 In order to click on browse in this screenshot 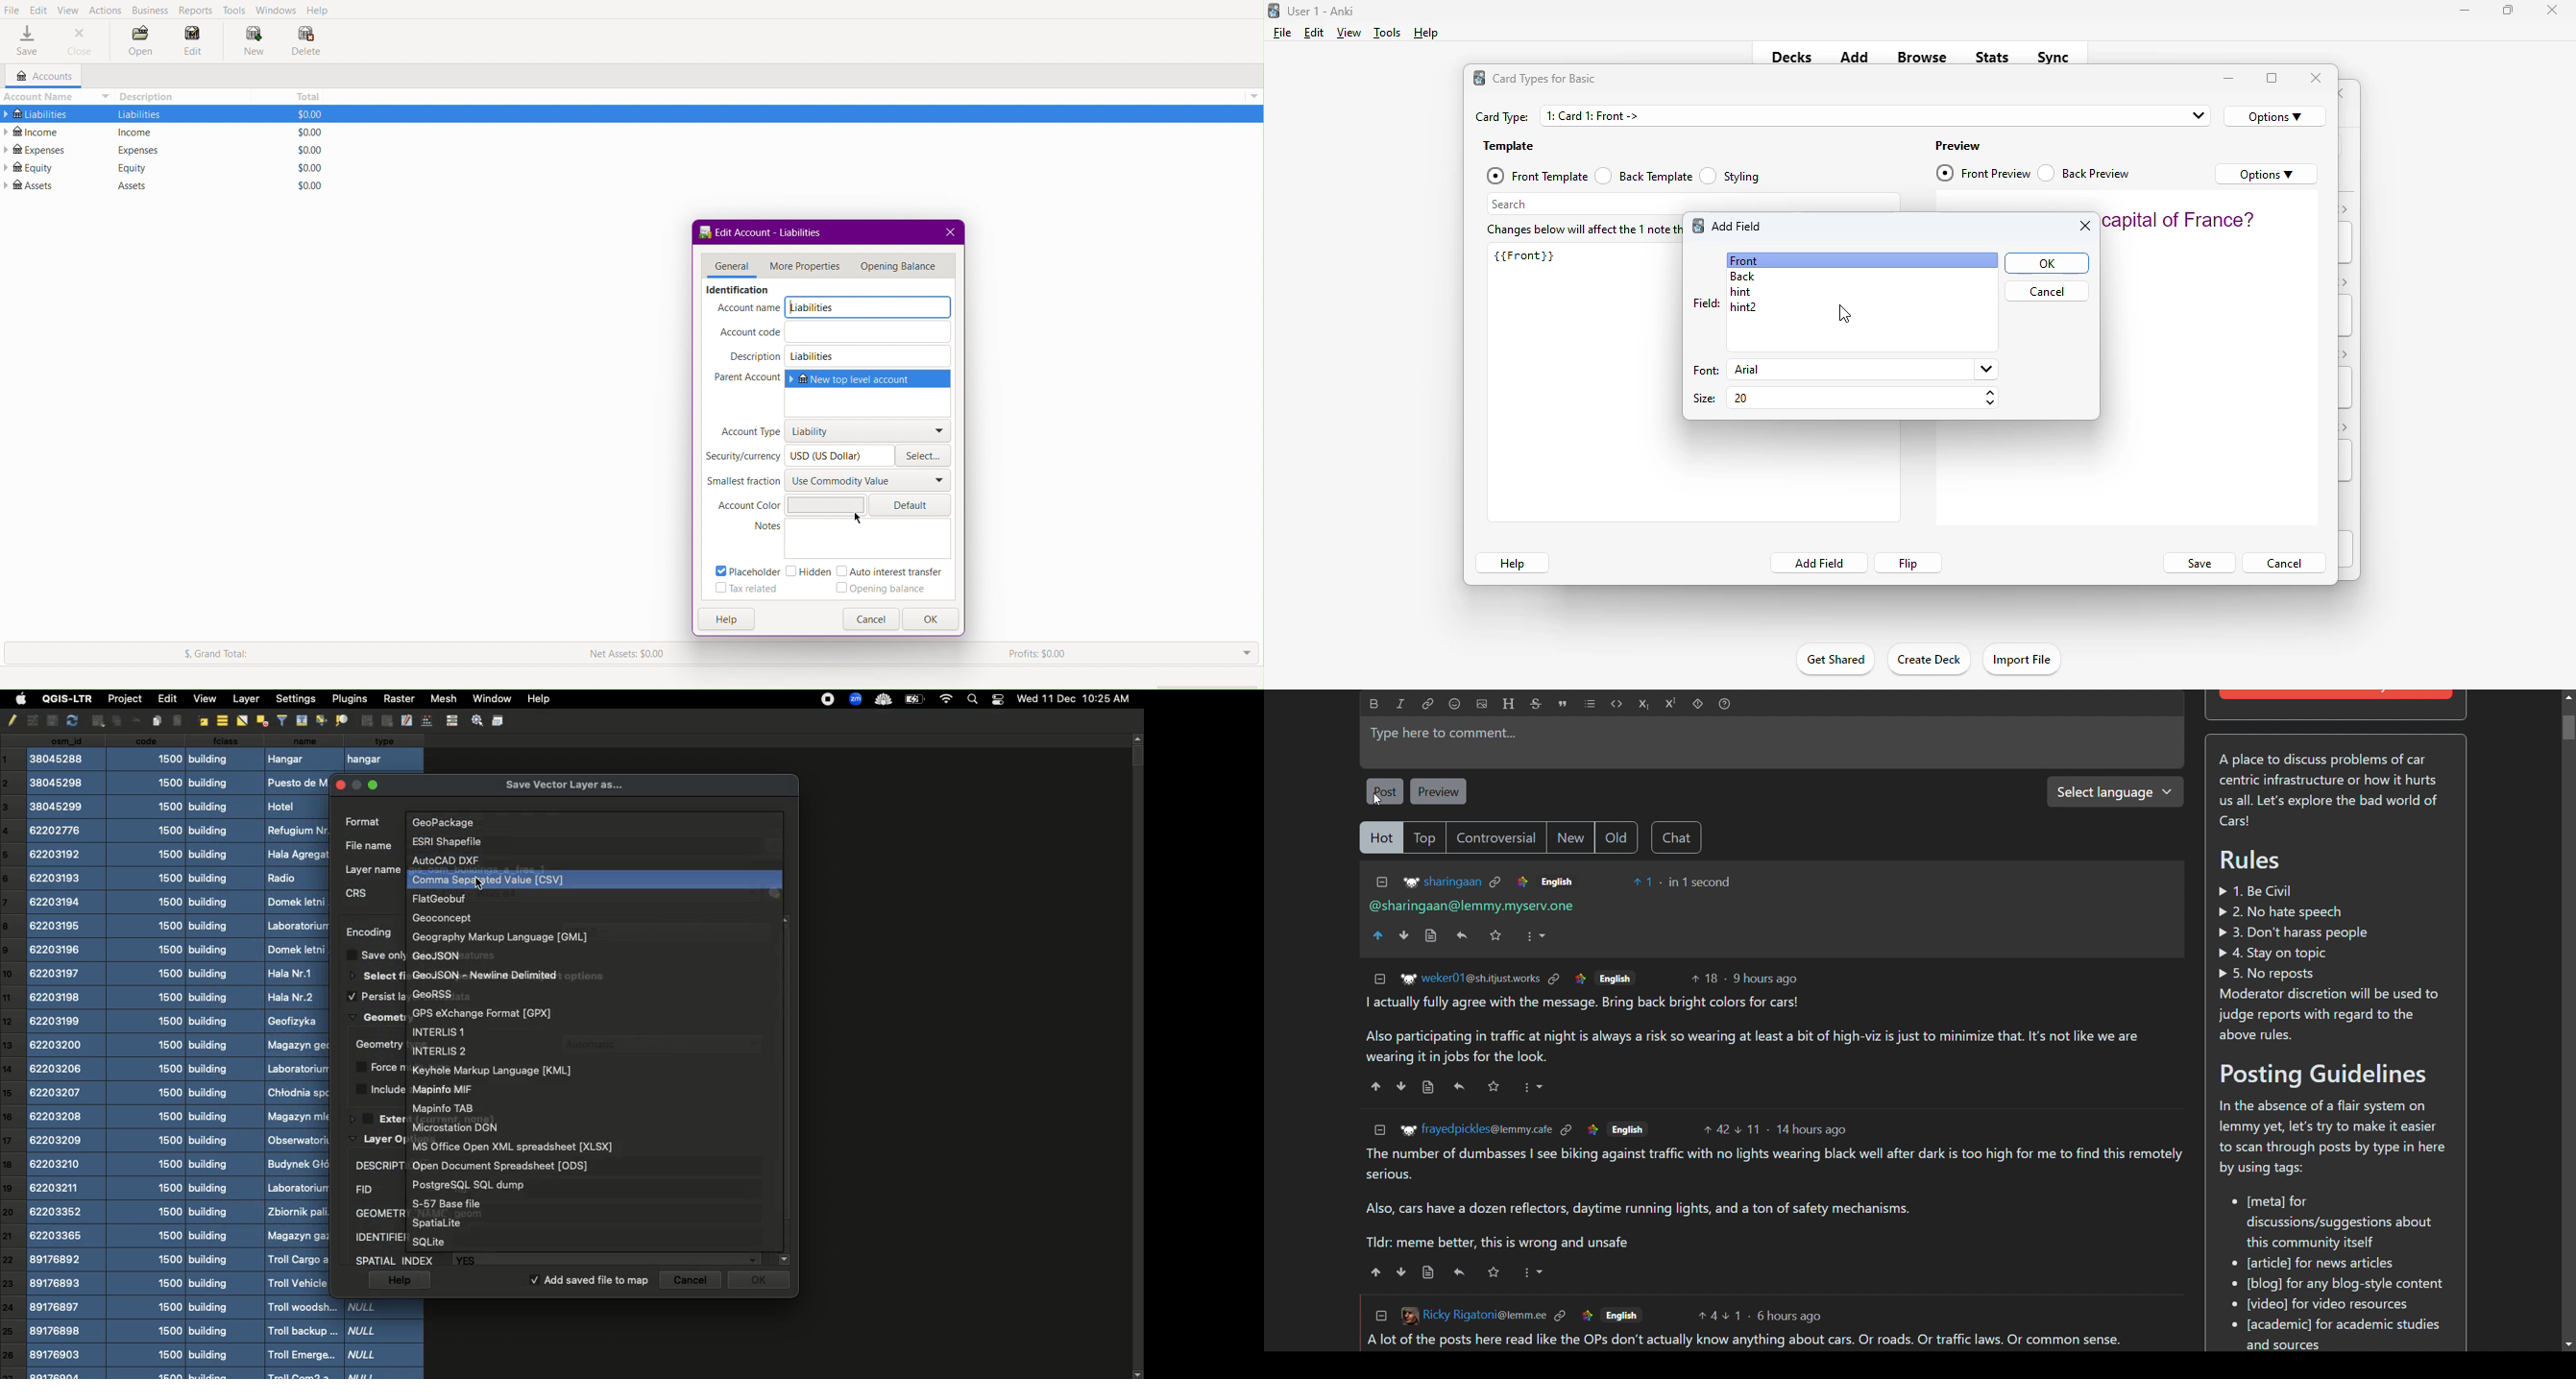, I will do `click(1922, 57)`.